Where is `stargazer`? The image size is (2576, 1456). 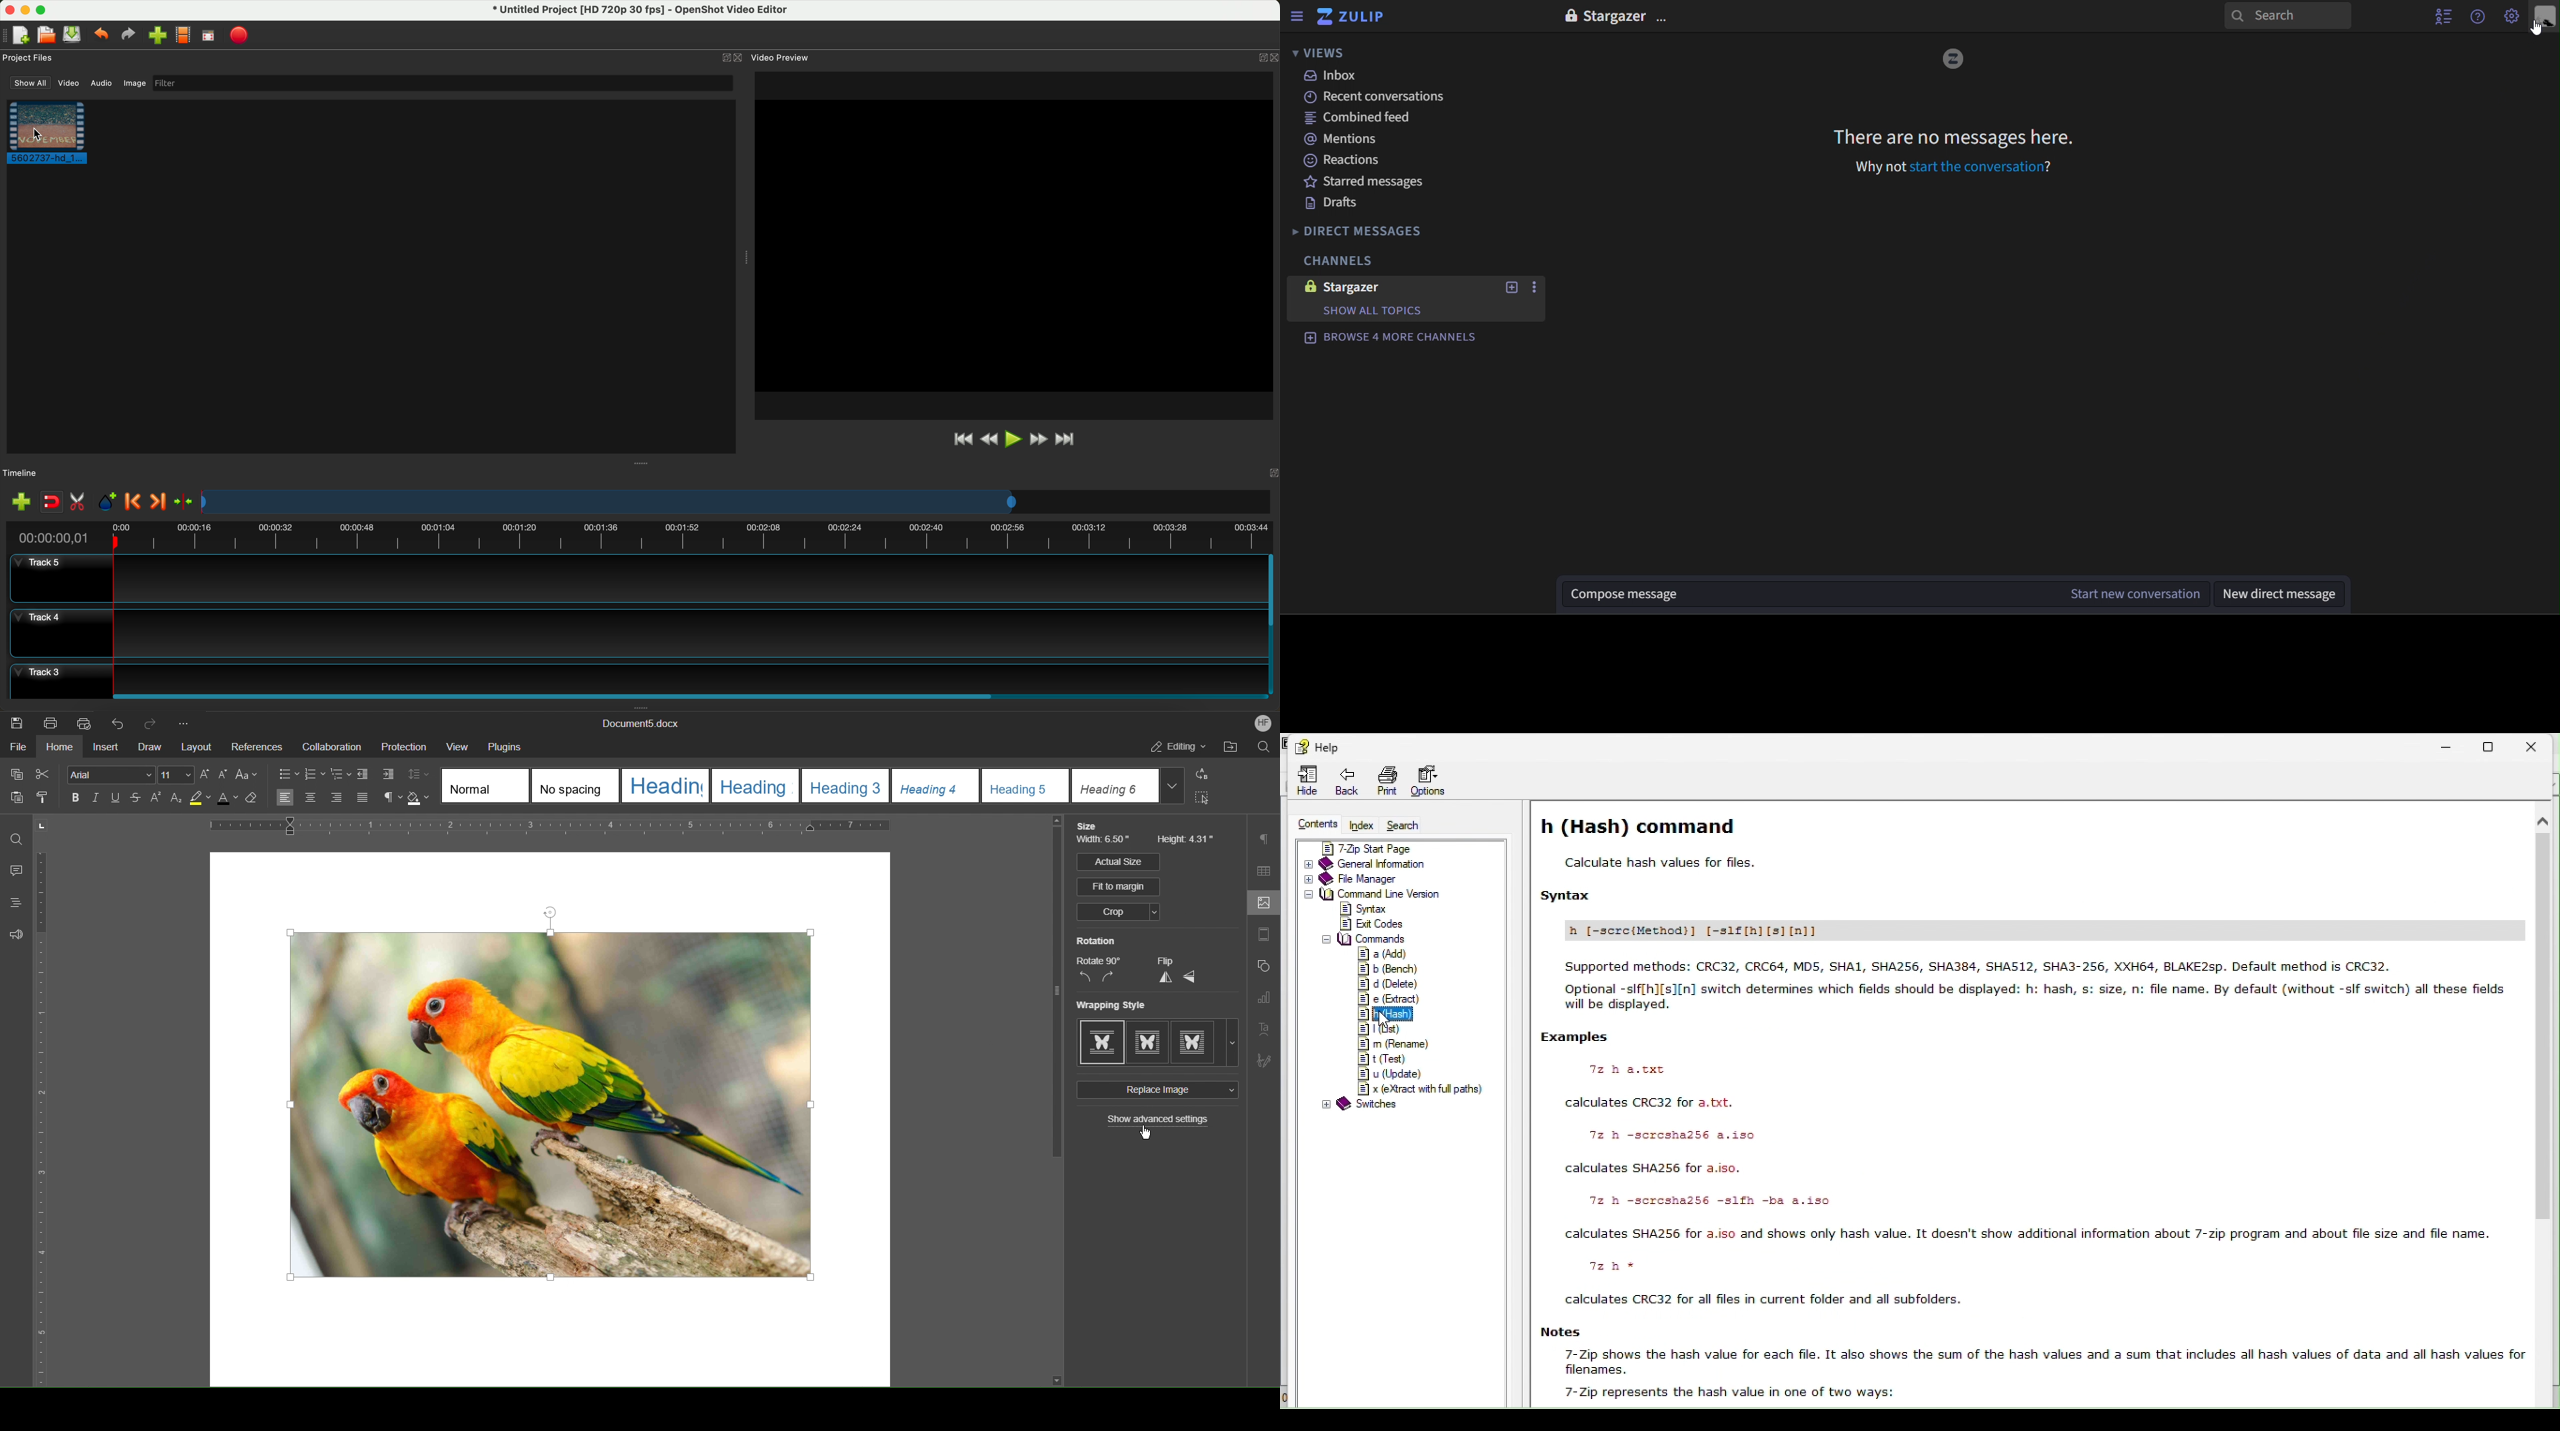
stargazer is located at coordinates (1618, 14).